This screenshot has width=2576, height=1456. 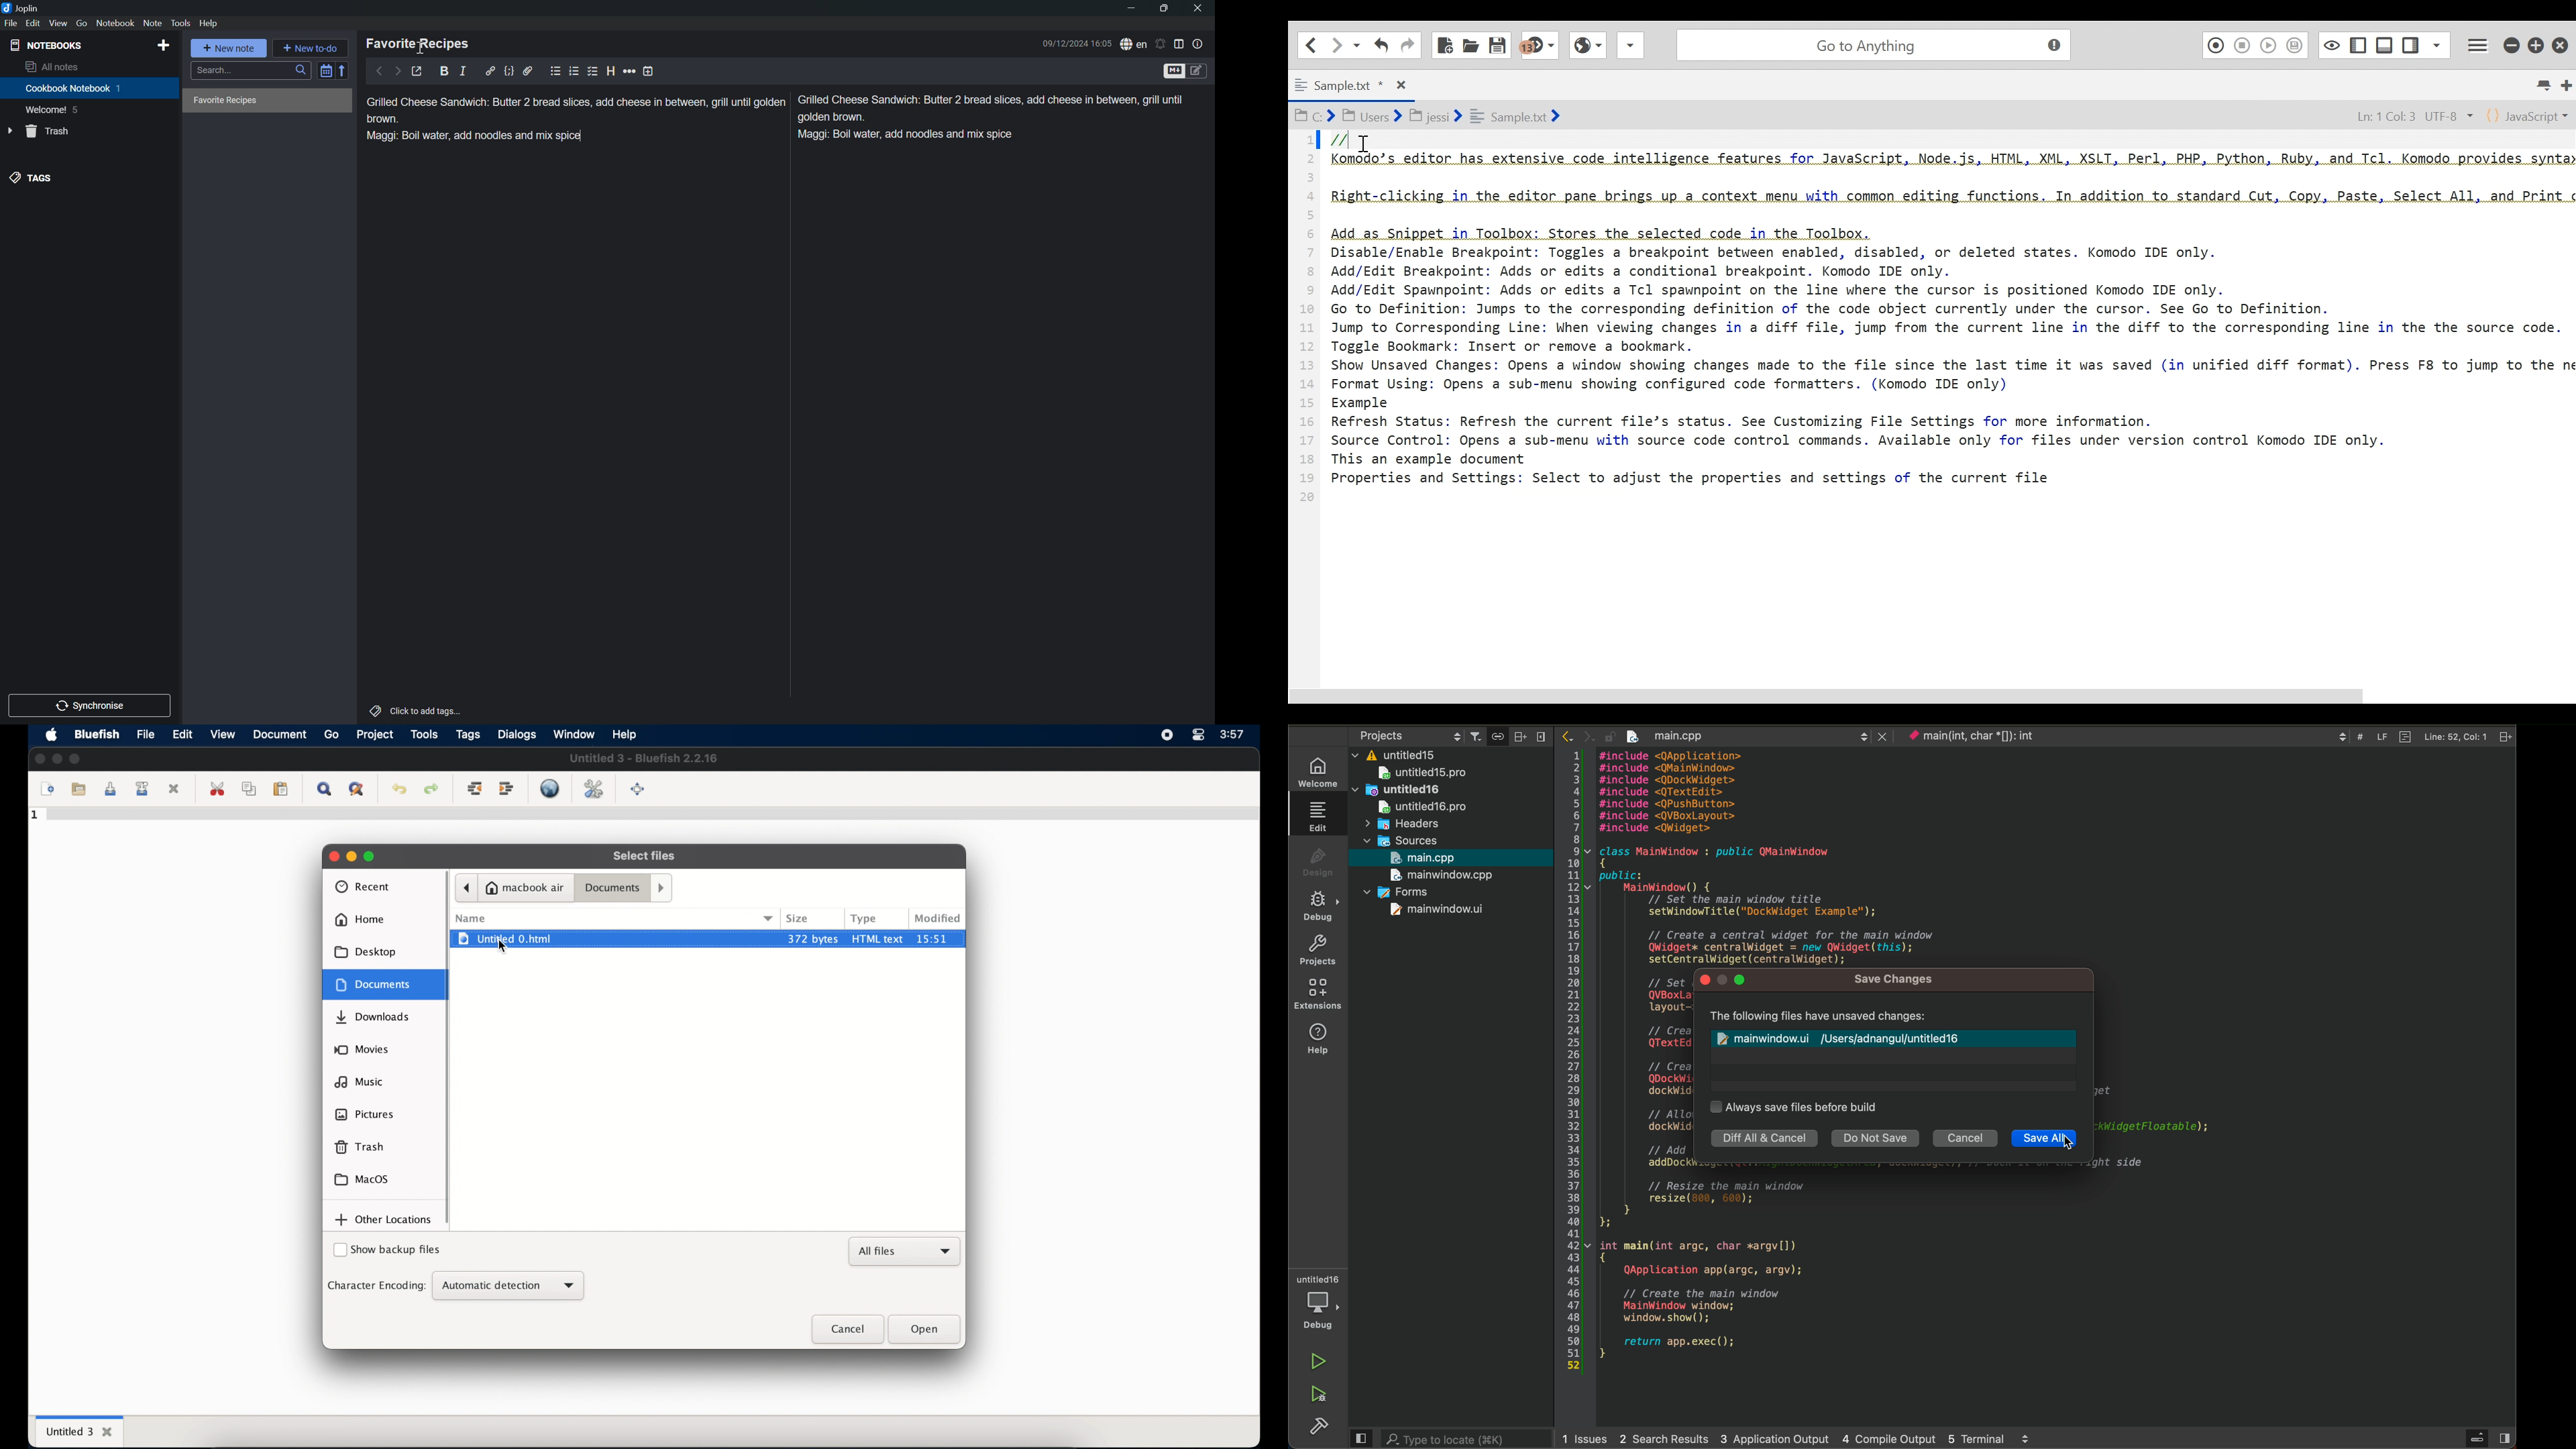 I want to click on save current file, so click(x=110, y=790).